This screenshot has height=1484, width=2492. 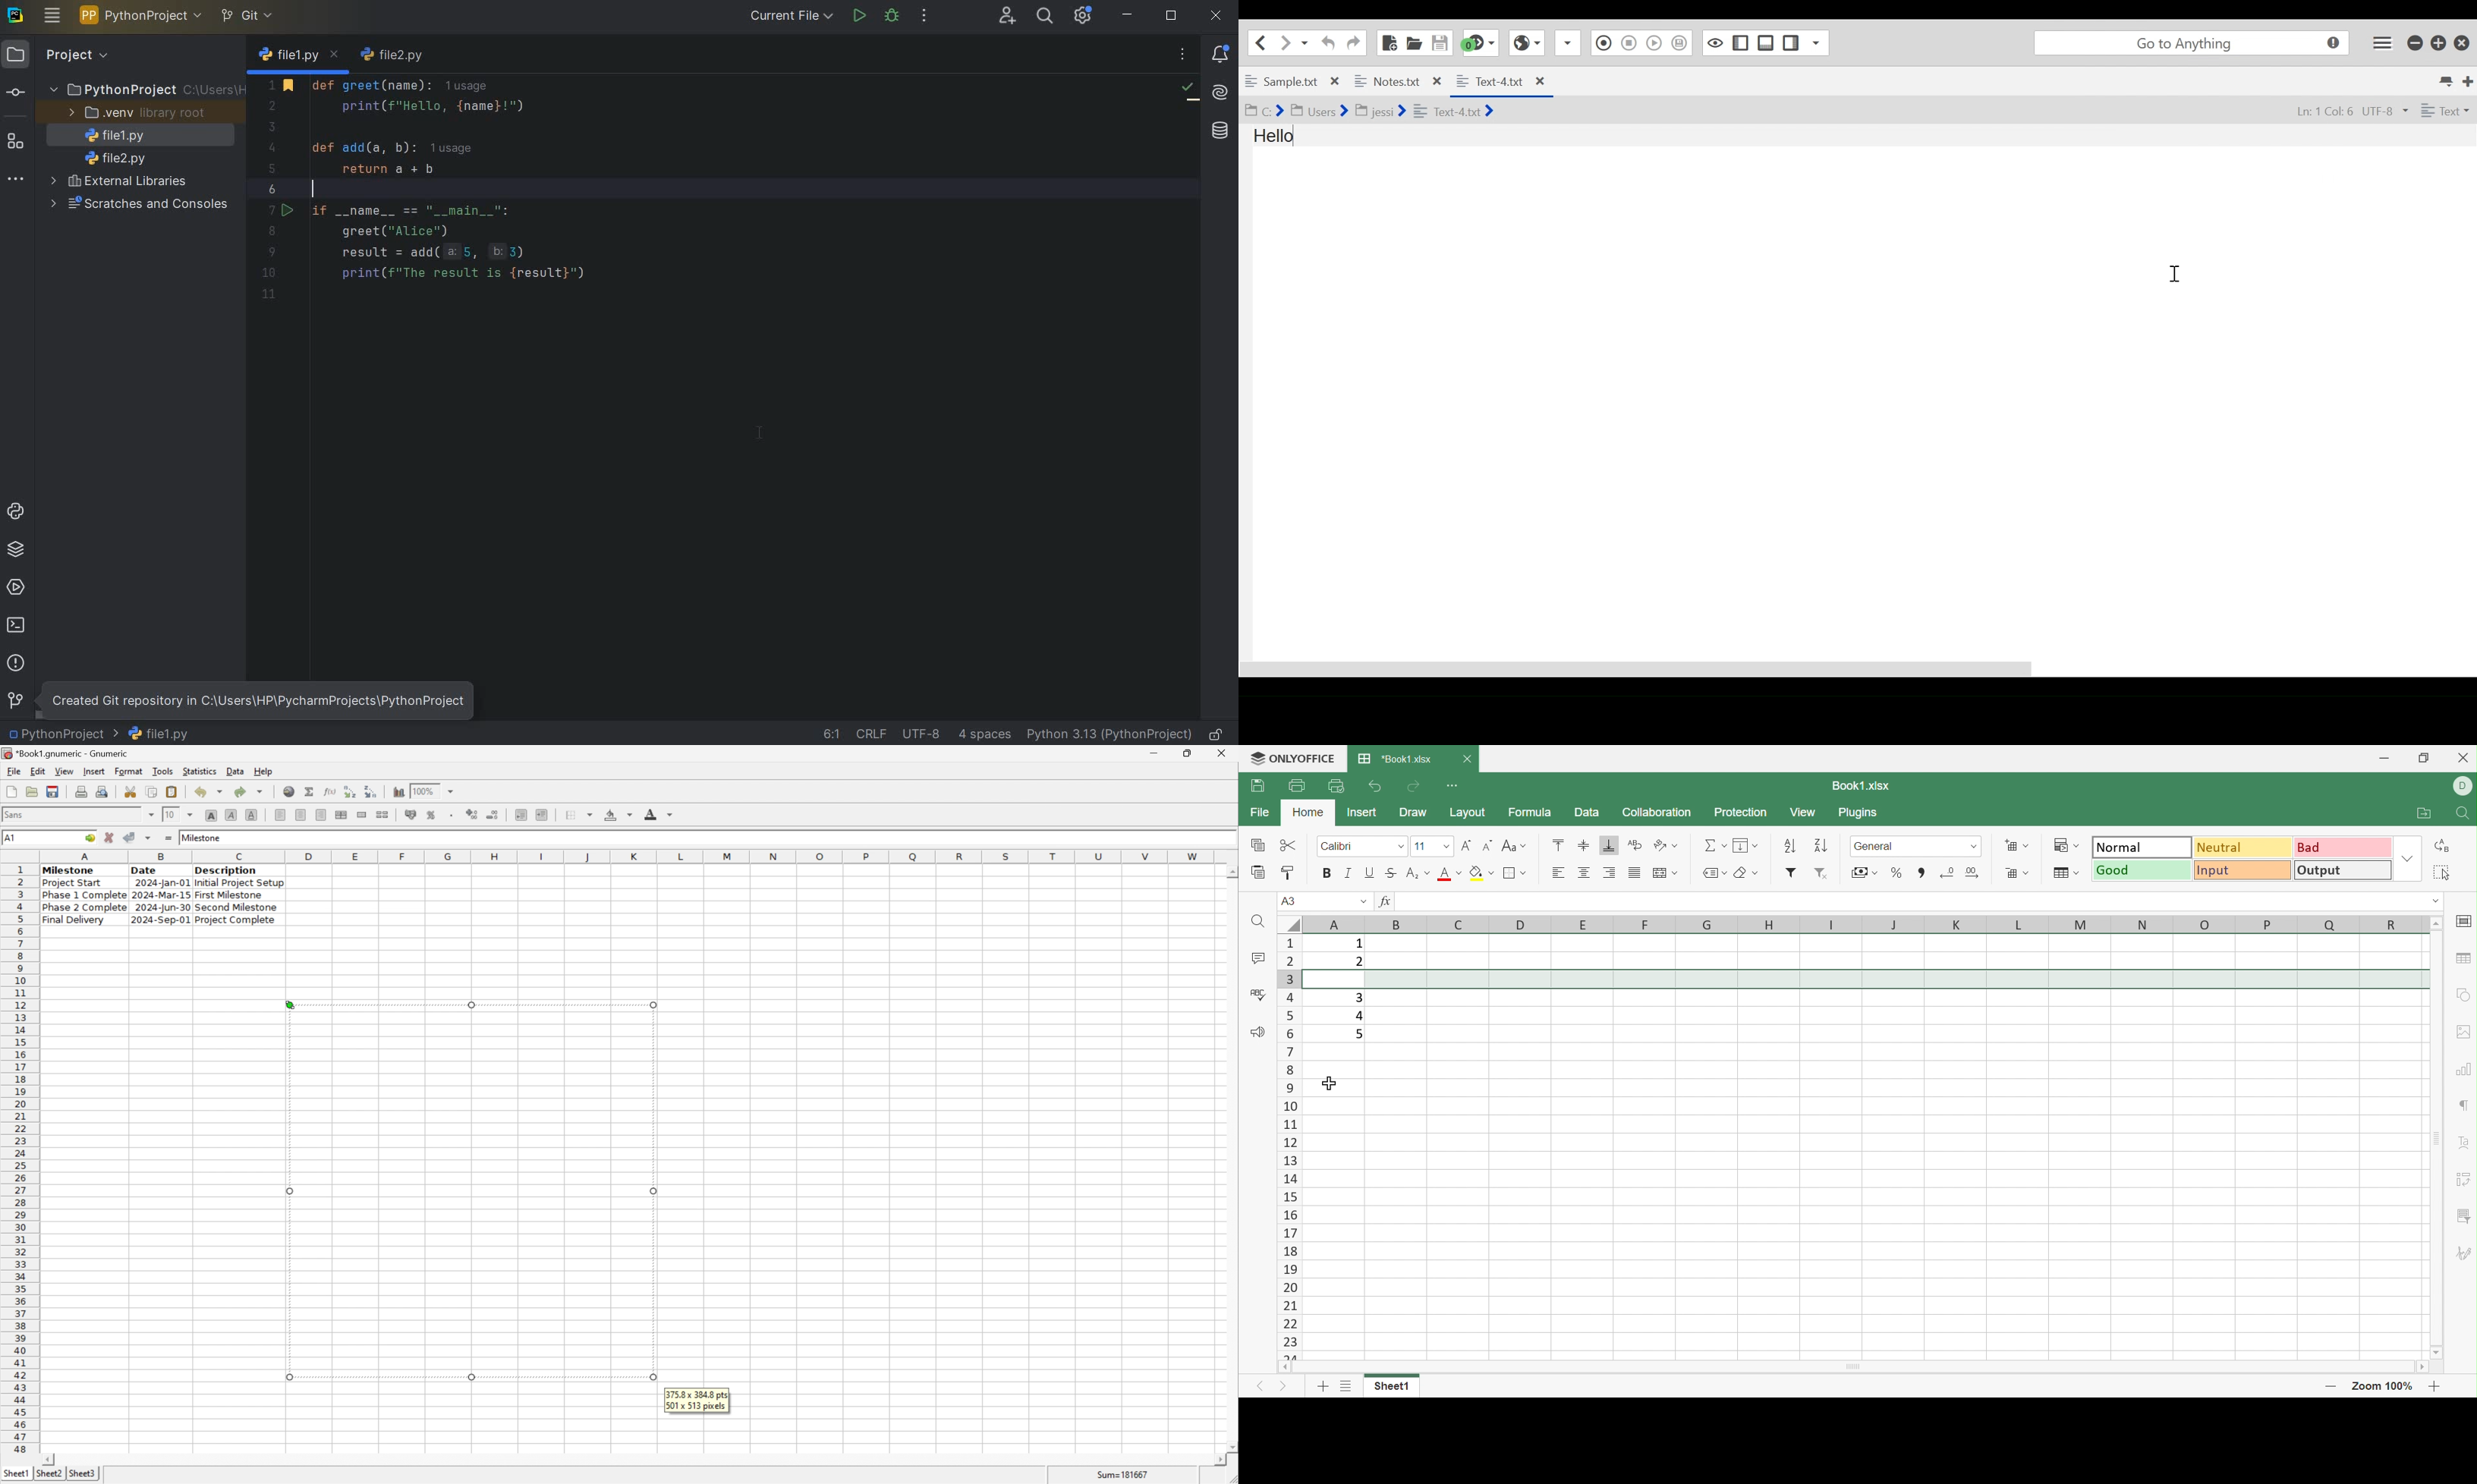 What do you see at coordinates (2462, 961) in the screenshot?
I see `Table settings` at bounding box center [2462, 961].